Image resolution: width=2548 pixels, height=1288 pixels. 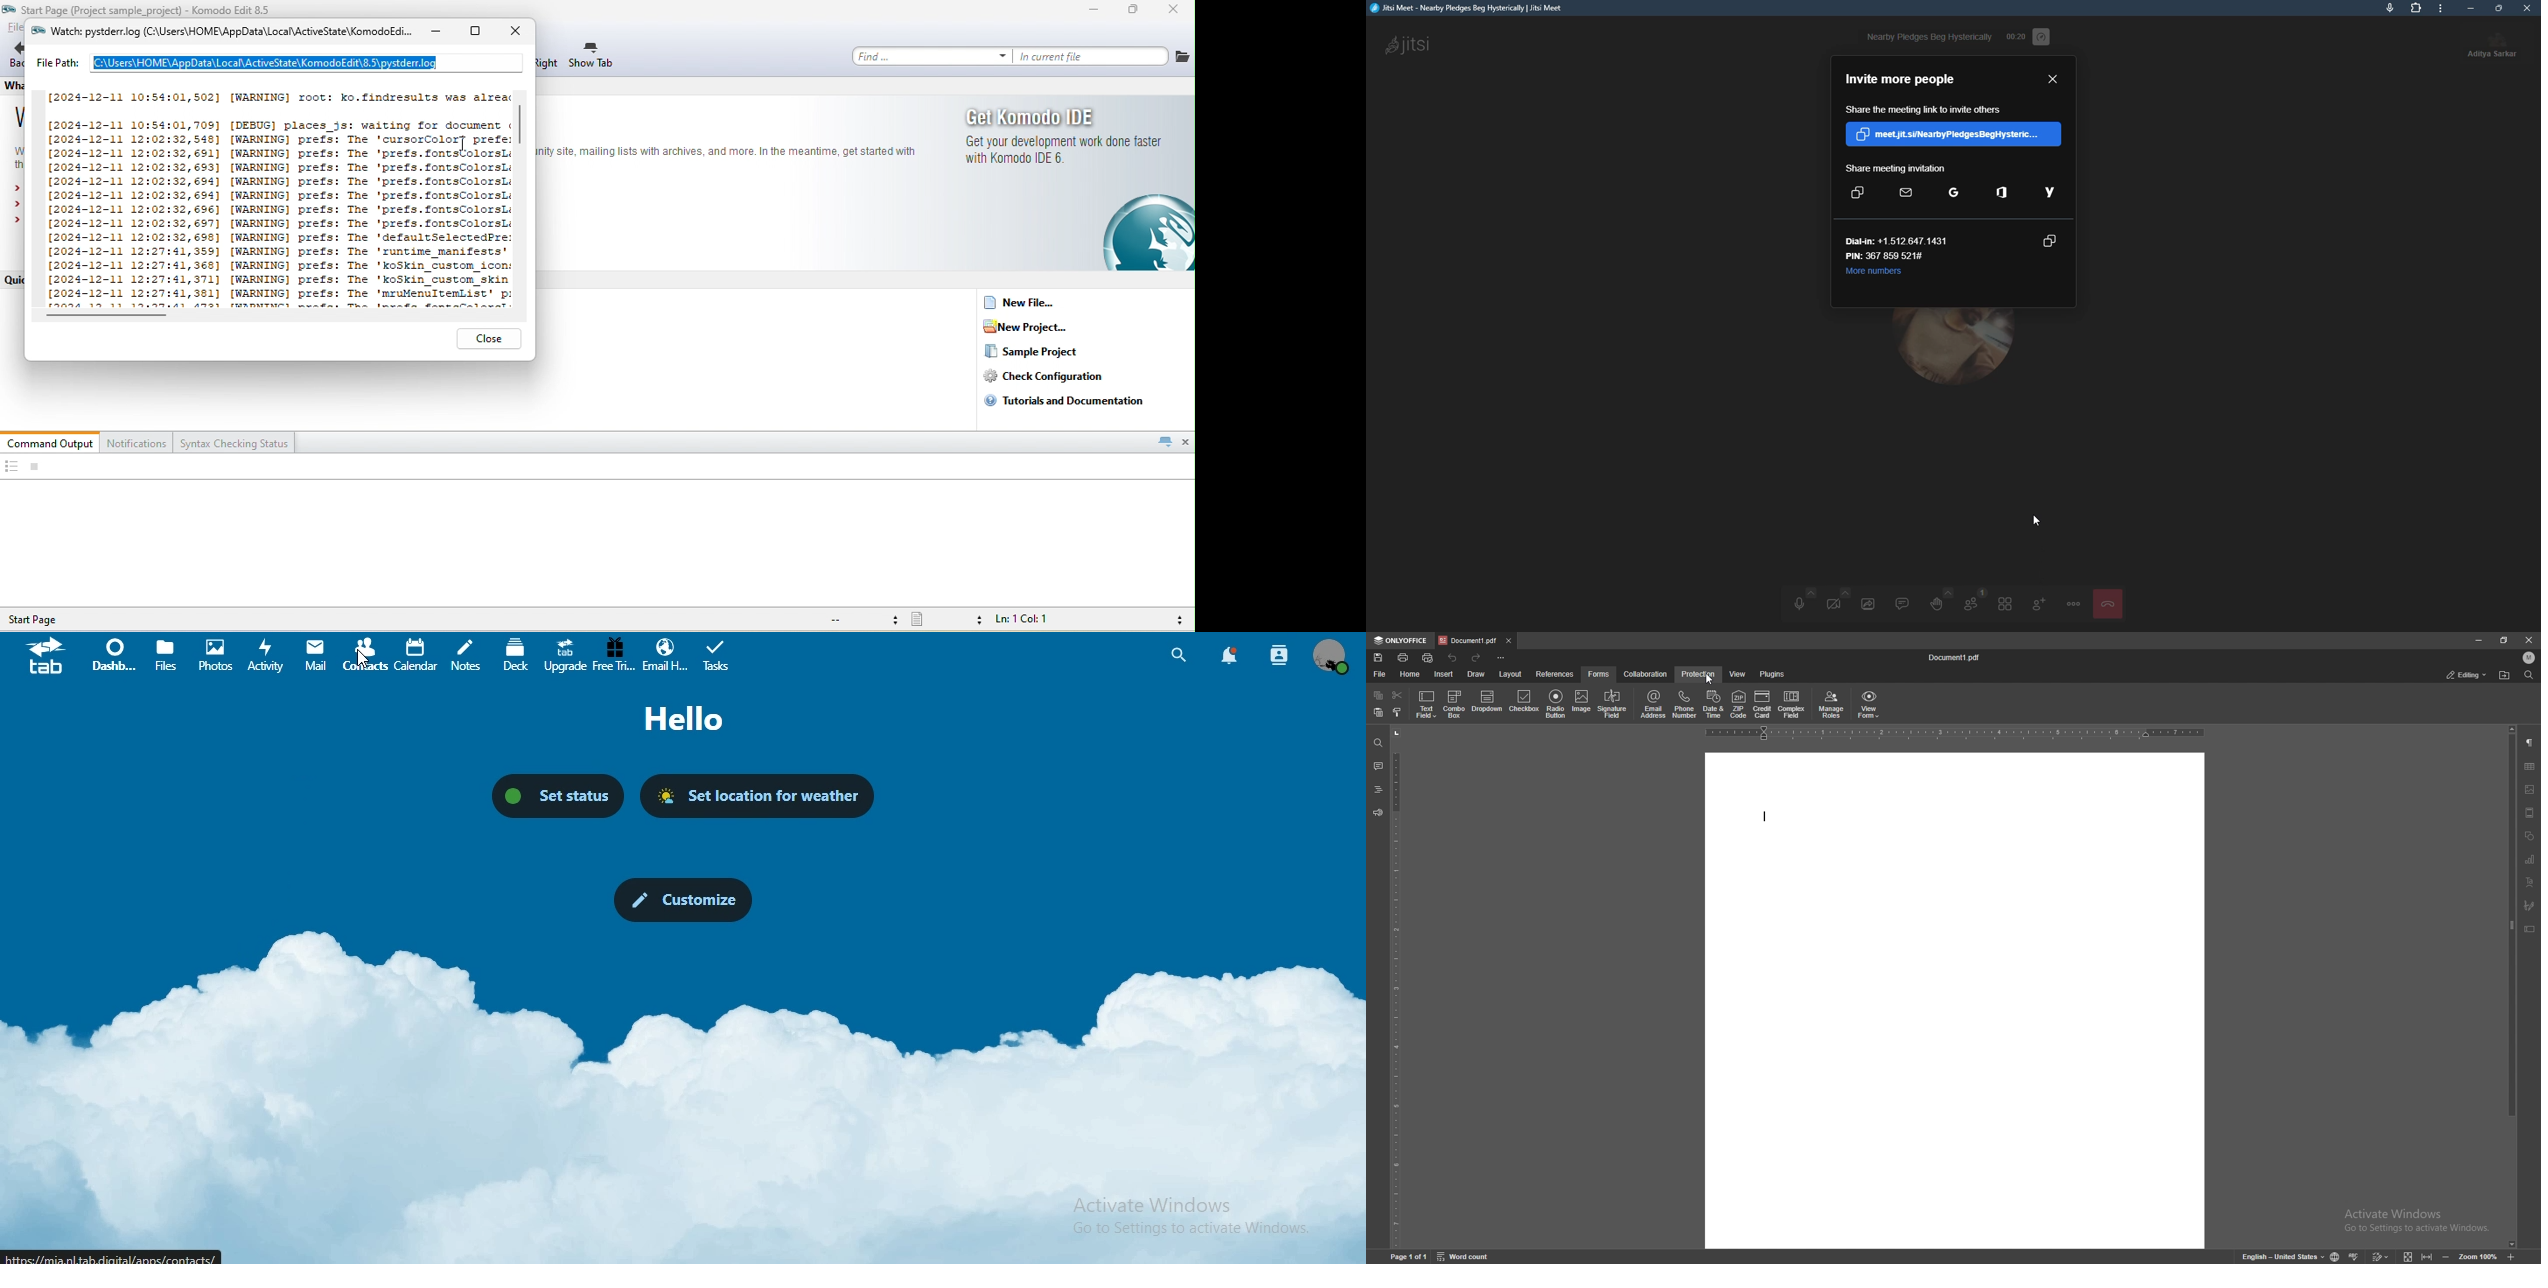 What do you see at coordinates (2498, 8) in the screenshot?
I see `maximize` at bounding box center [2498, 8].